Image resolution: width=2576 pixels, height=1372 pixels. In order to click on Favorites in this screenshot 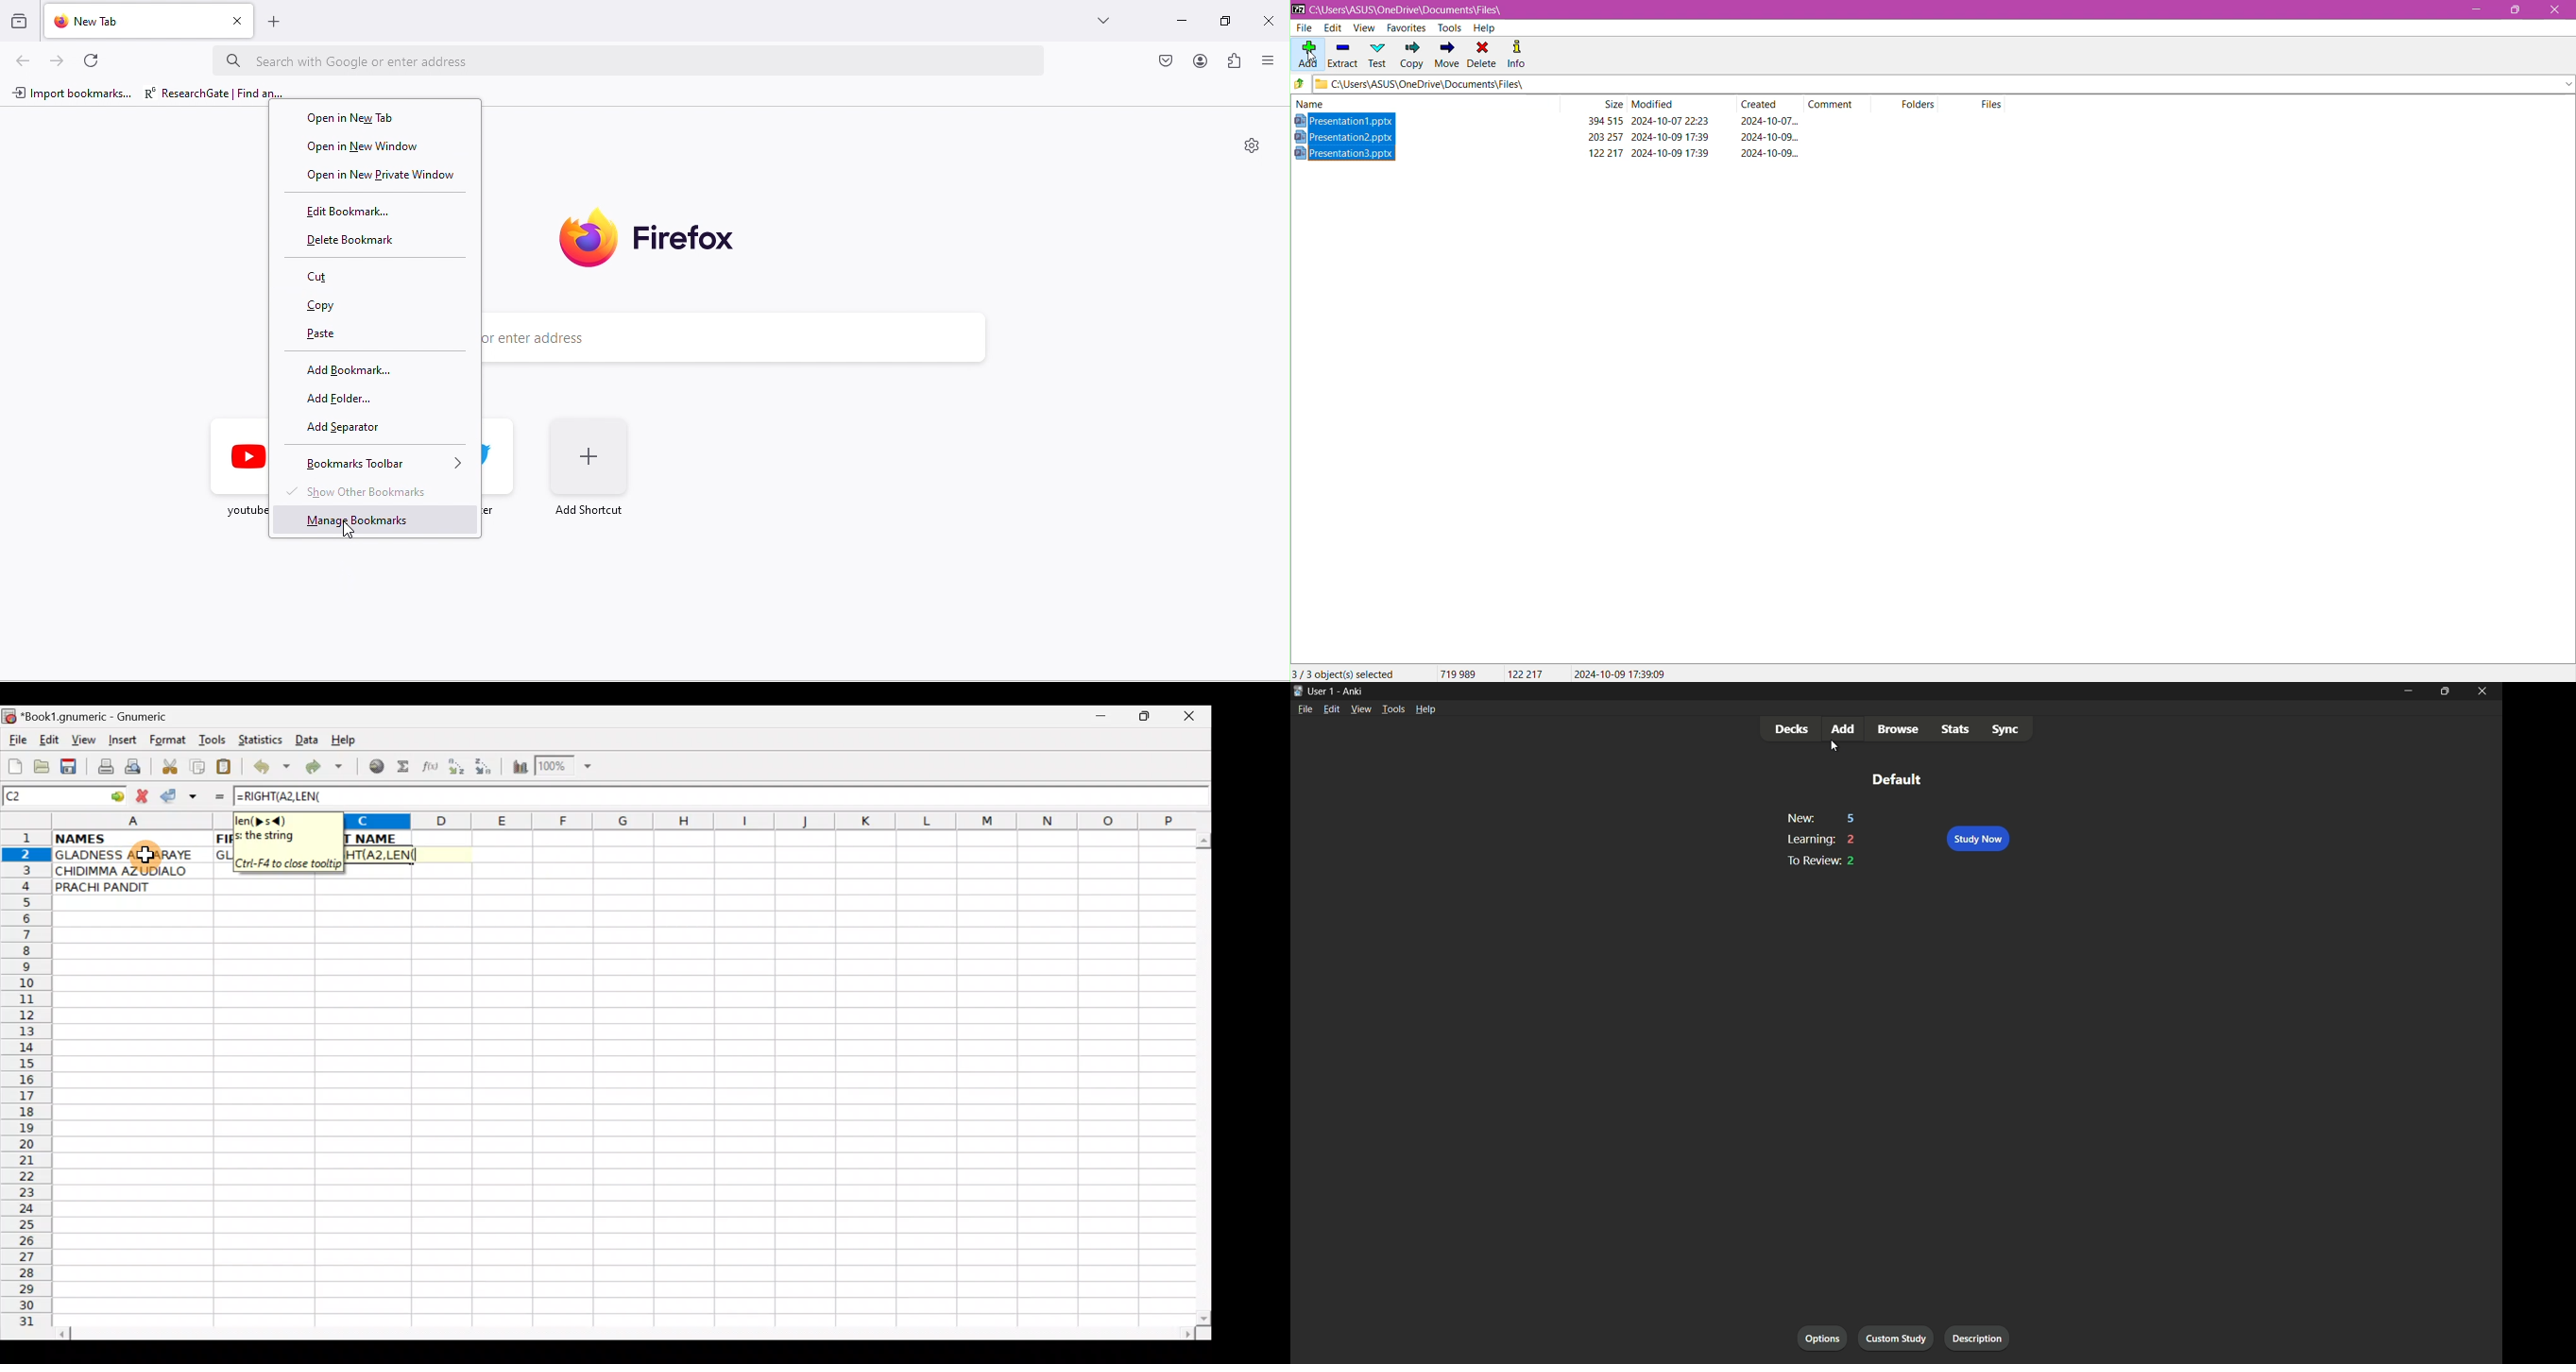, I will do `click(1405, 29)`.